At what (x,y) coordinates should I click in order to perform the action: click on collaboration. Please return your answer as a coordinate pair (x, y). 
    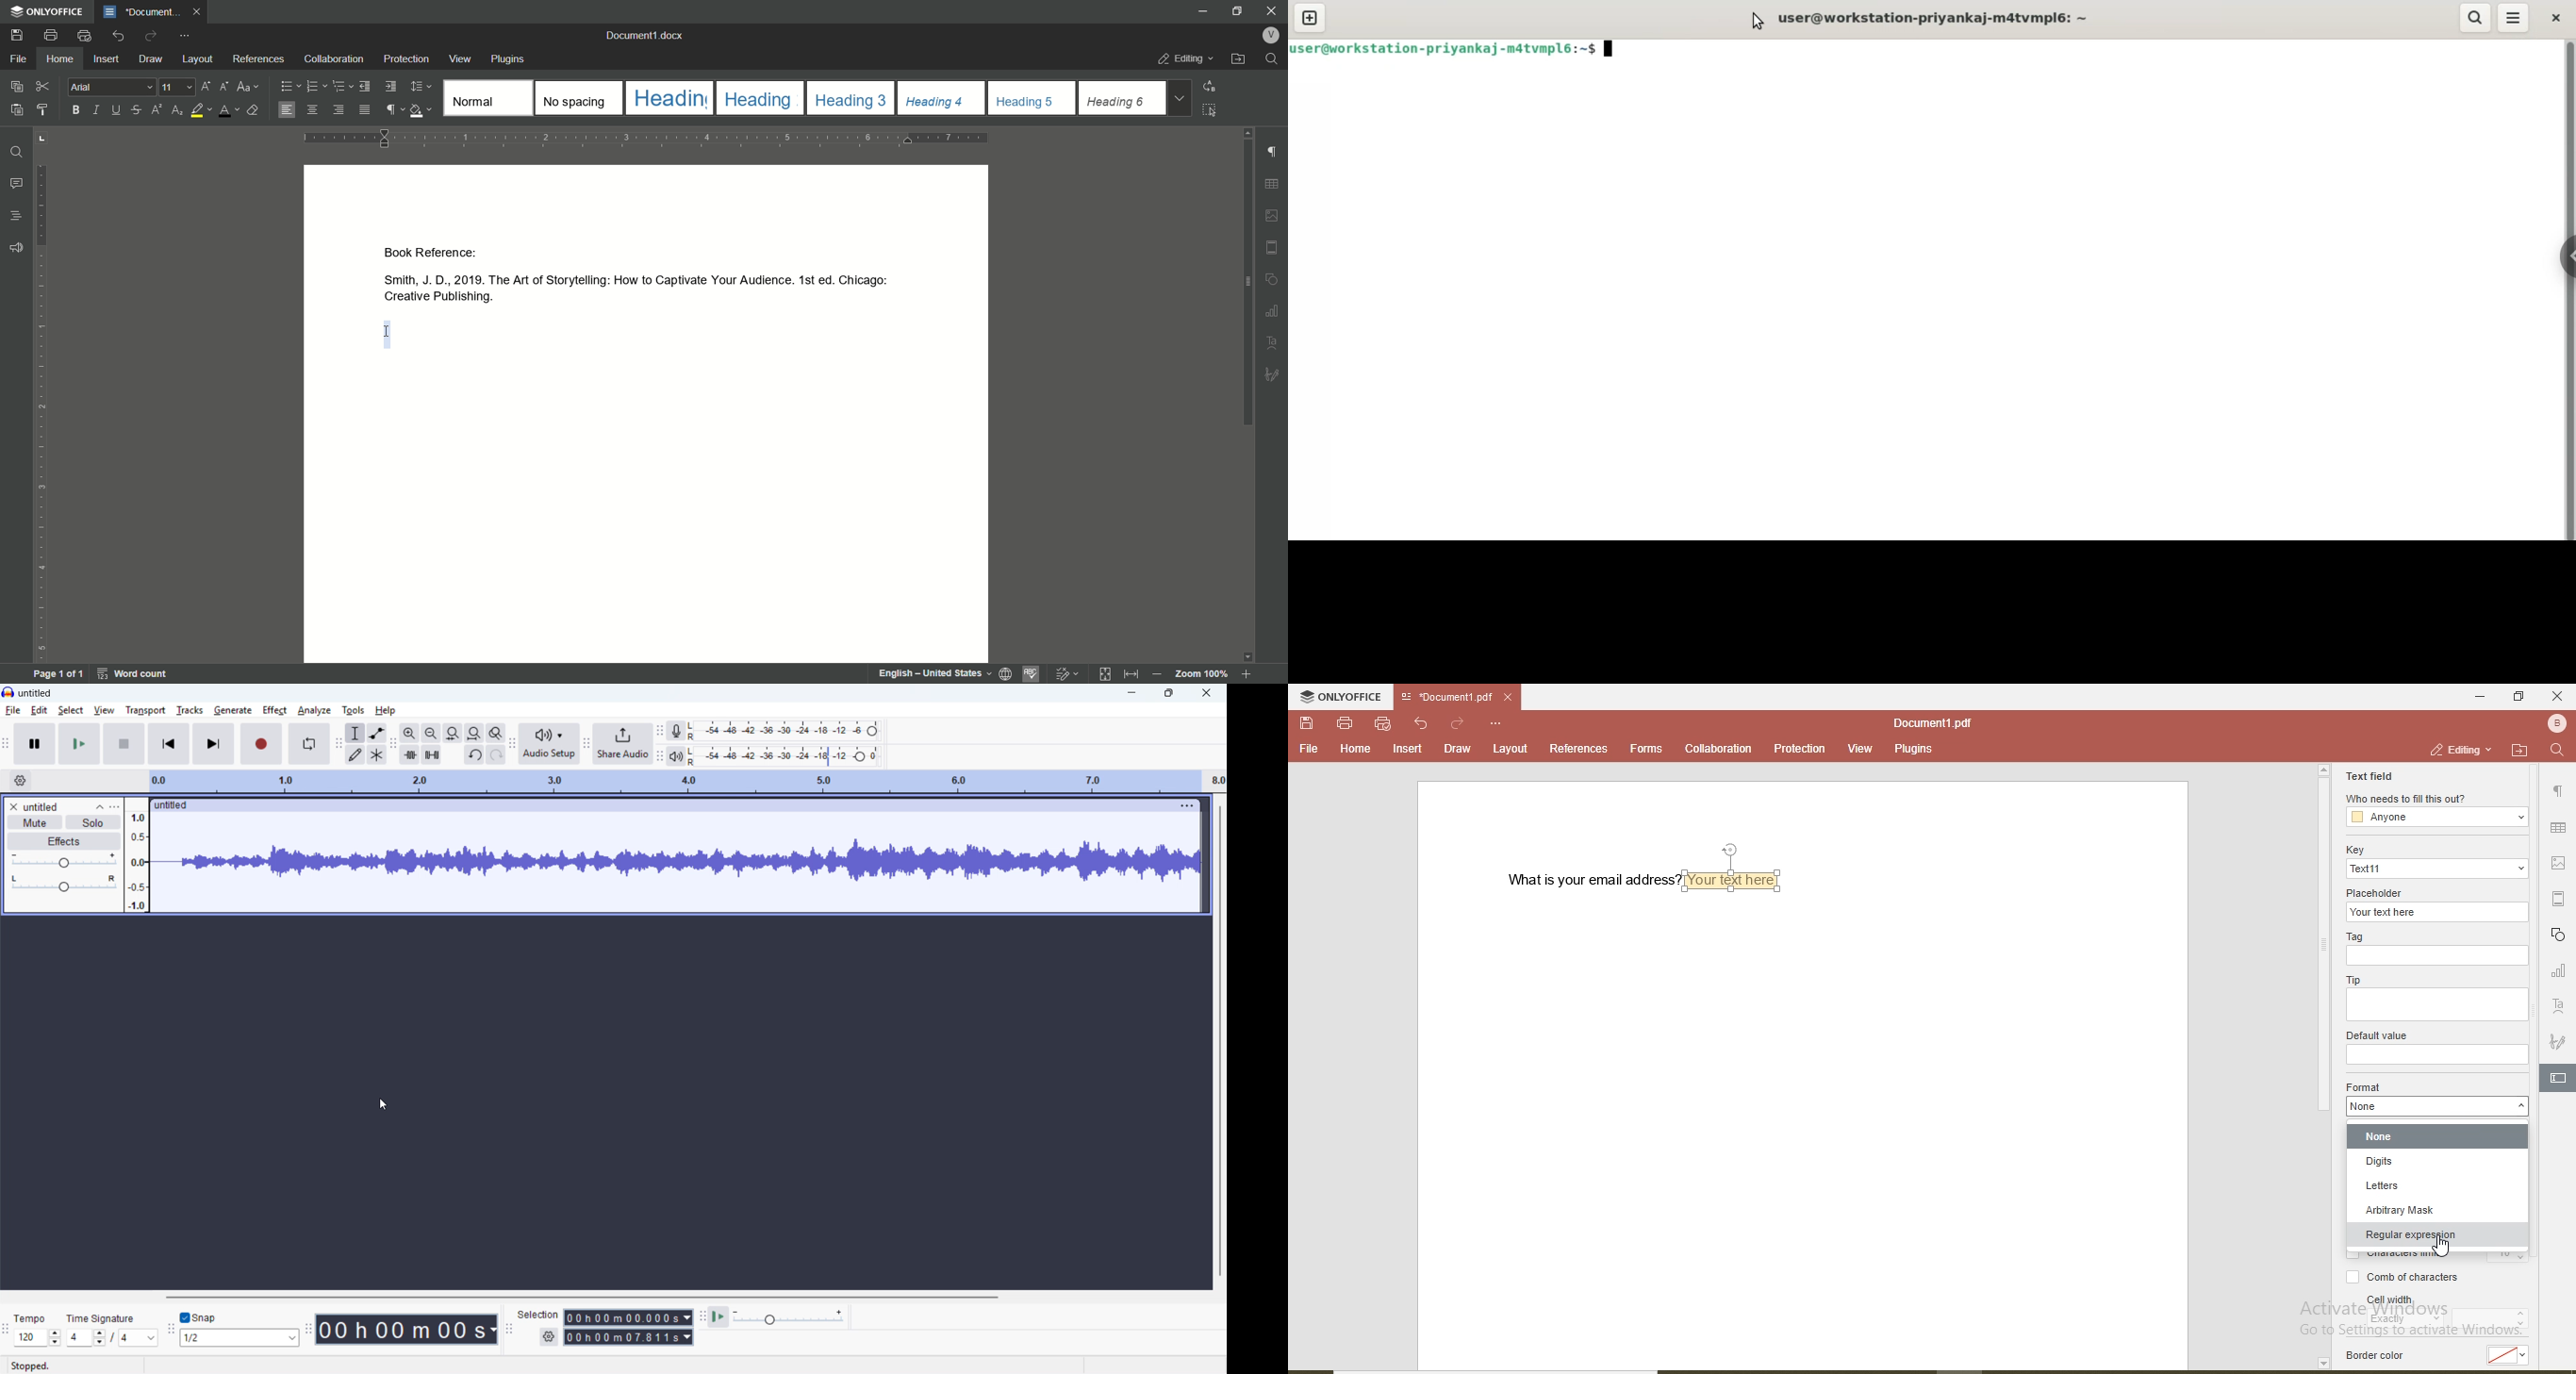
    Looking at the image, I should click on (1717, 749).